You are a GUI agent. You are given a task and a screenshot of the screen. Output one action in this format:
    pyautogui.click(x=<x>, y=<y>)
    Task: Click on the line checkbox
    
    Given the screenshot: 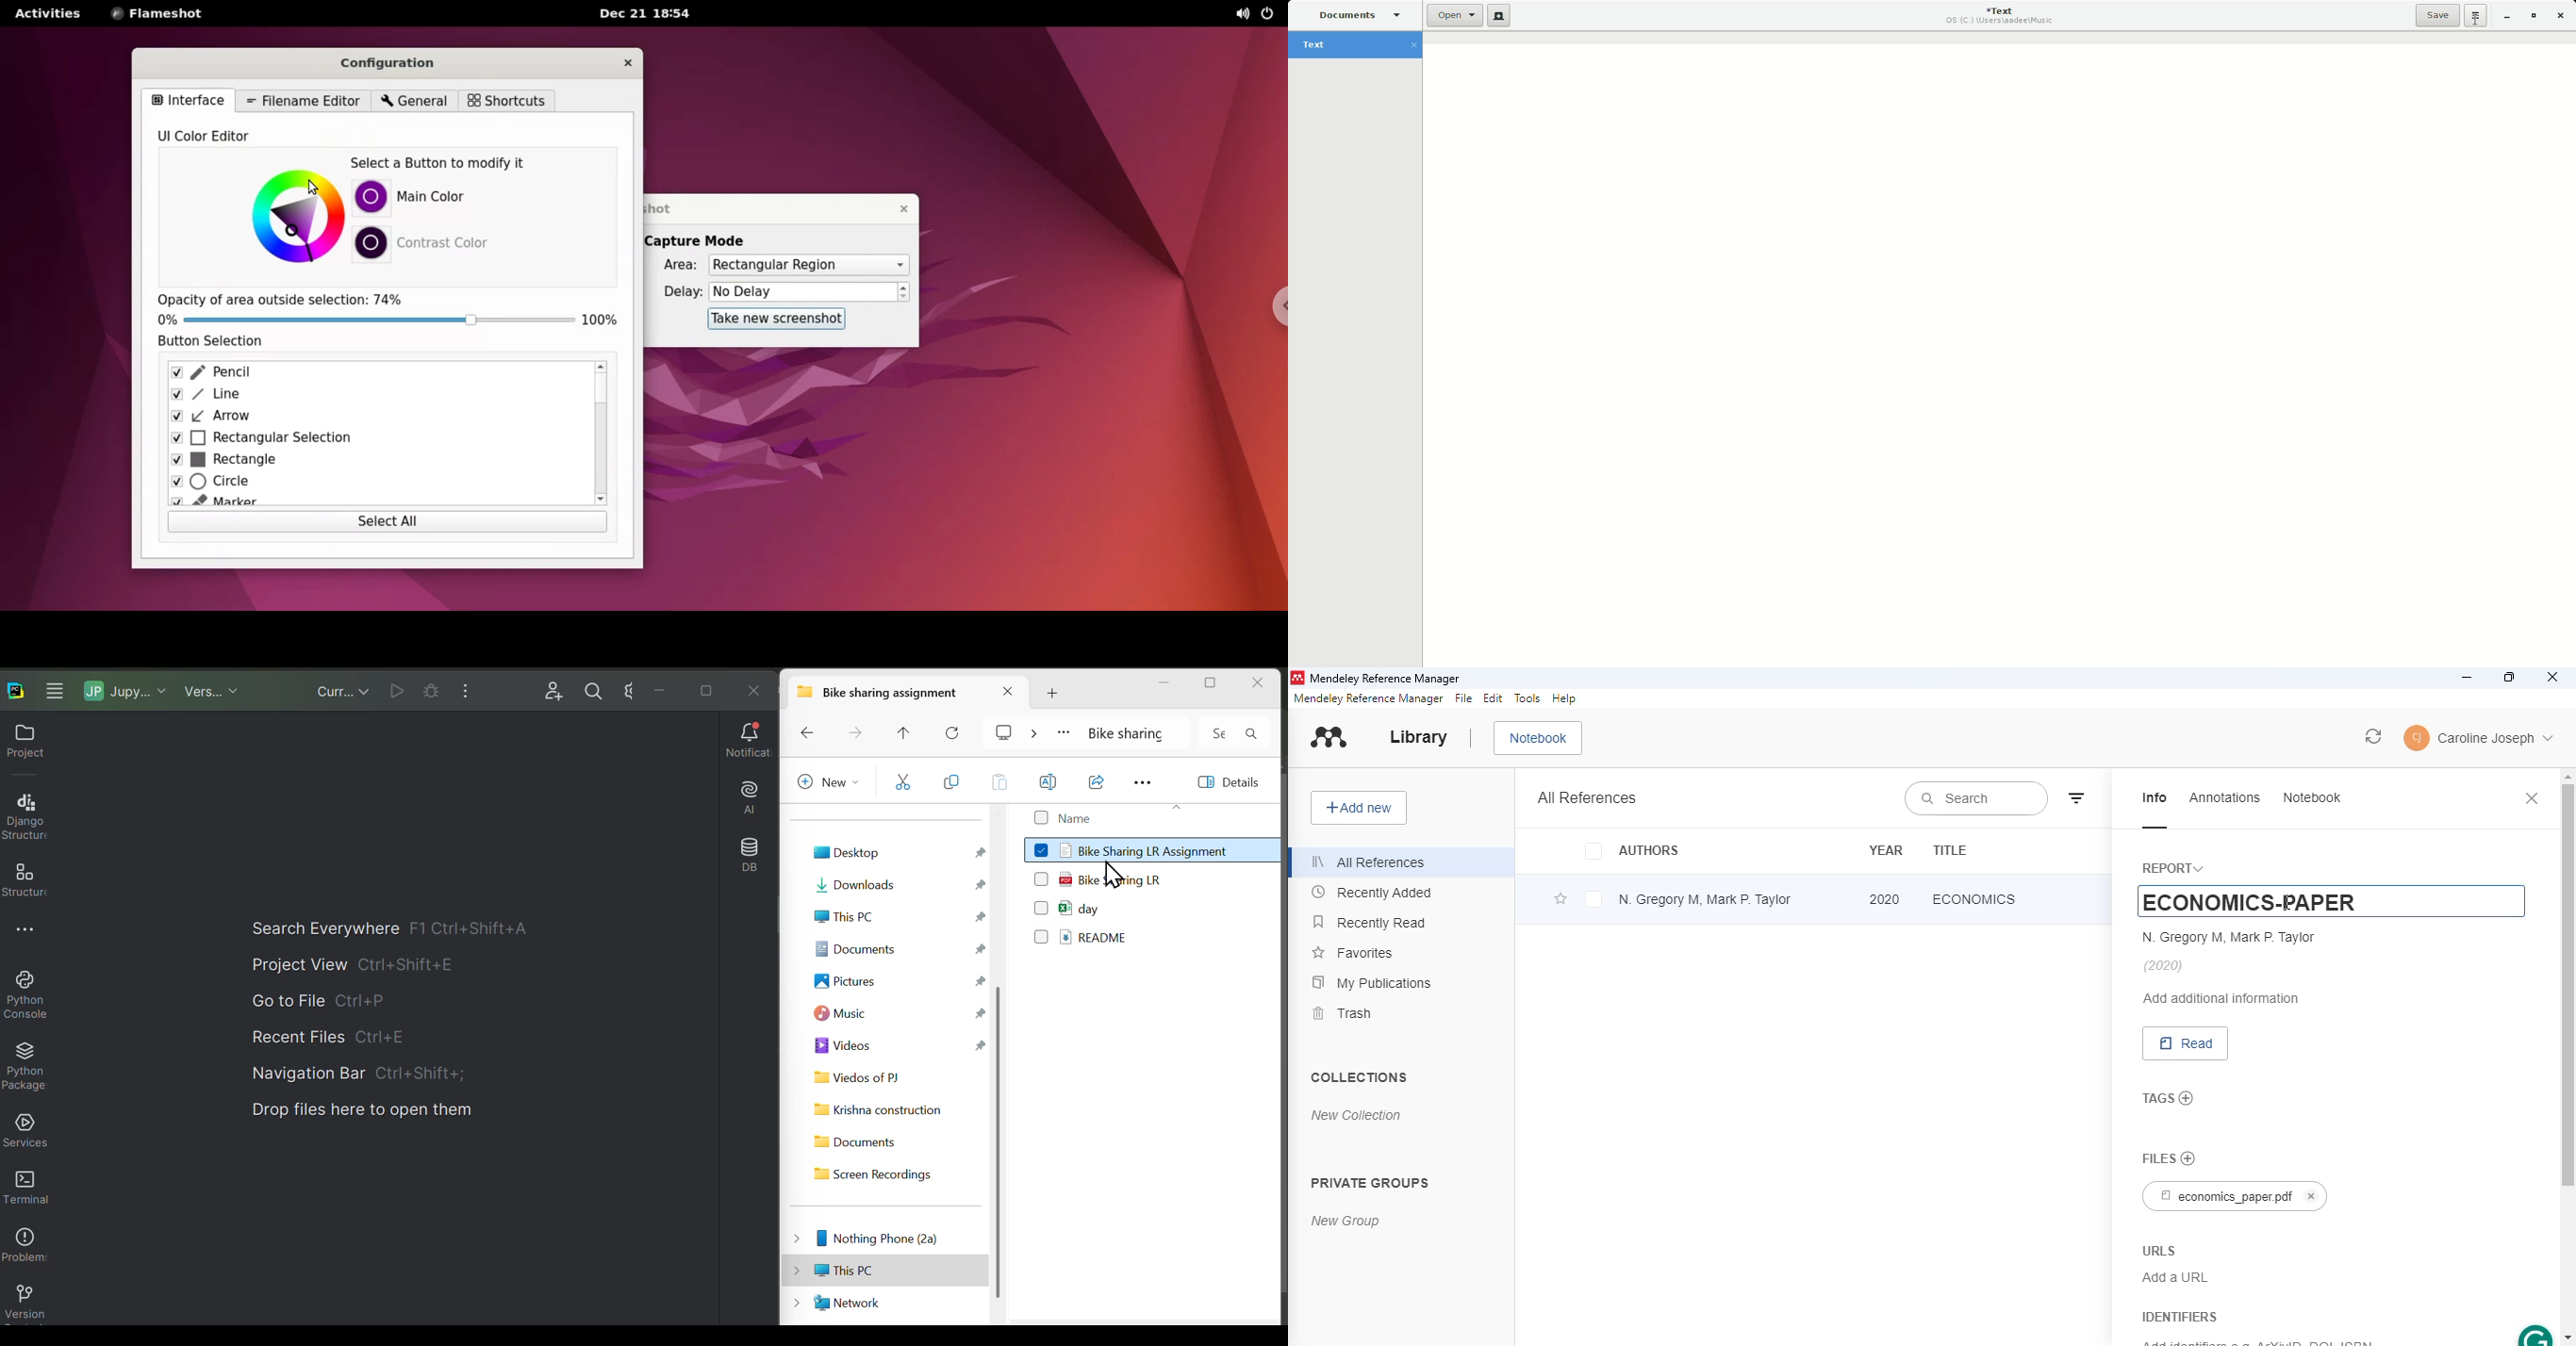 What is the action you would take?
    pyautogui.click(x=371, y=395)
    